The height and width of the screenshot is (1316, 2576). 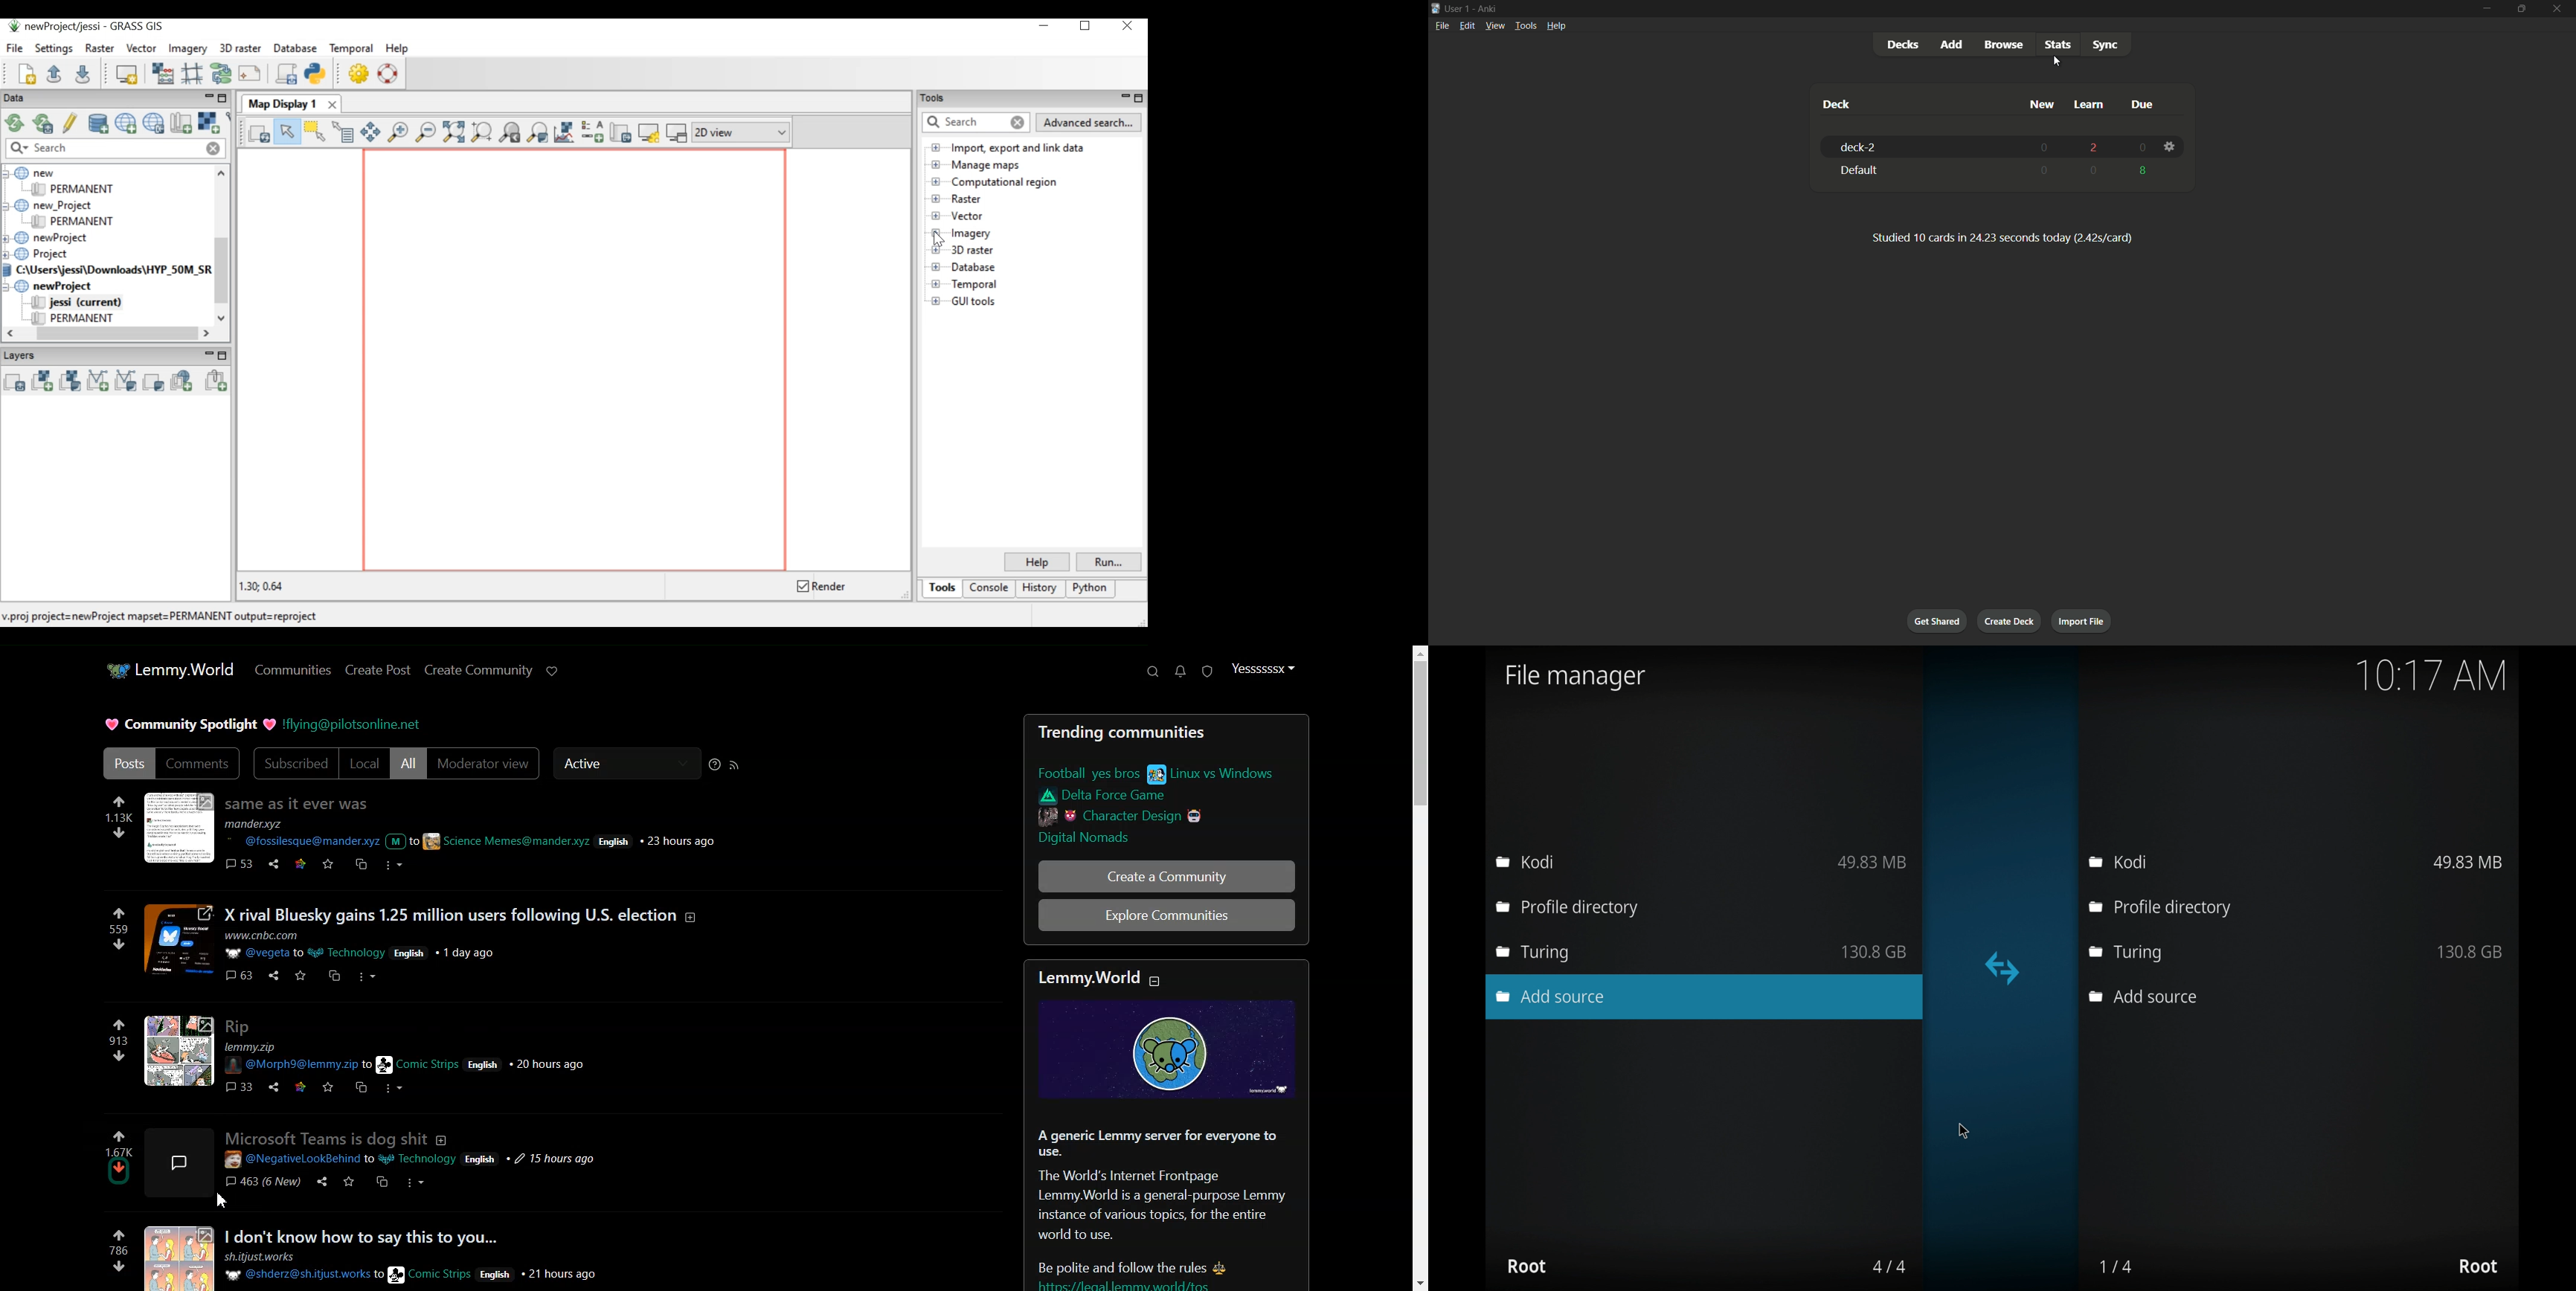 I want to click on Sync, so click(x=2106, y=45).